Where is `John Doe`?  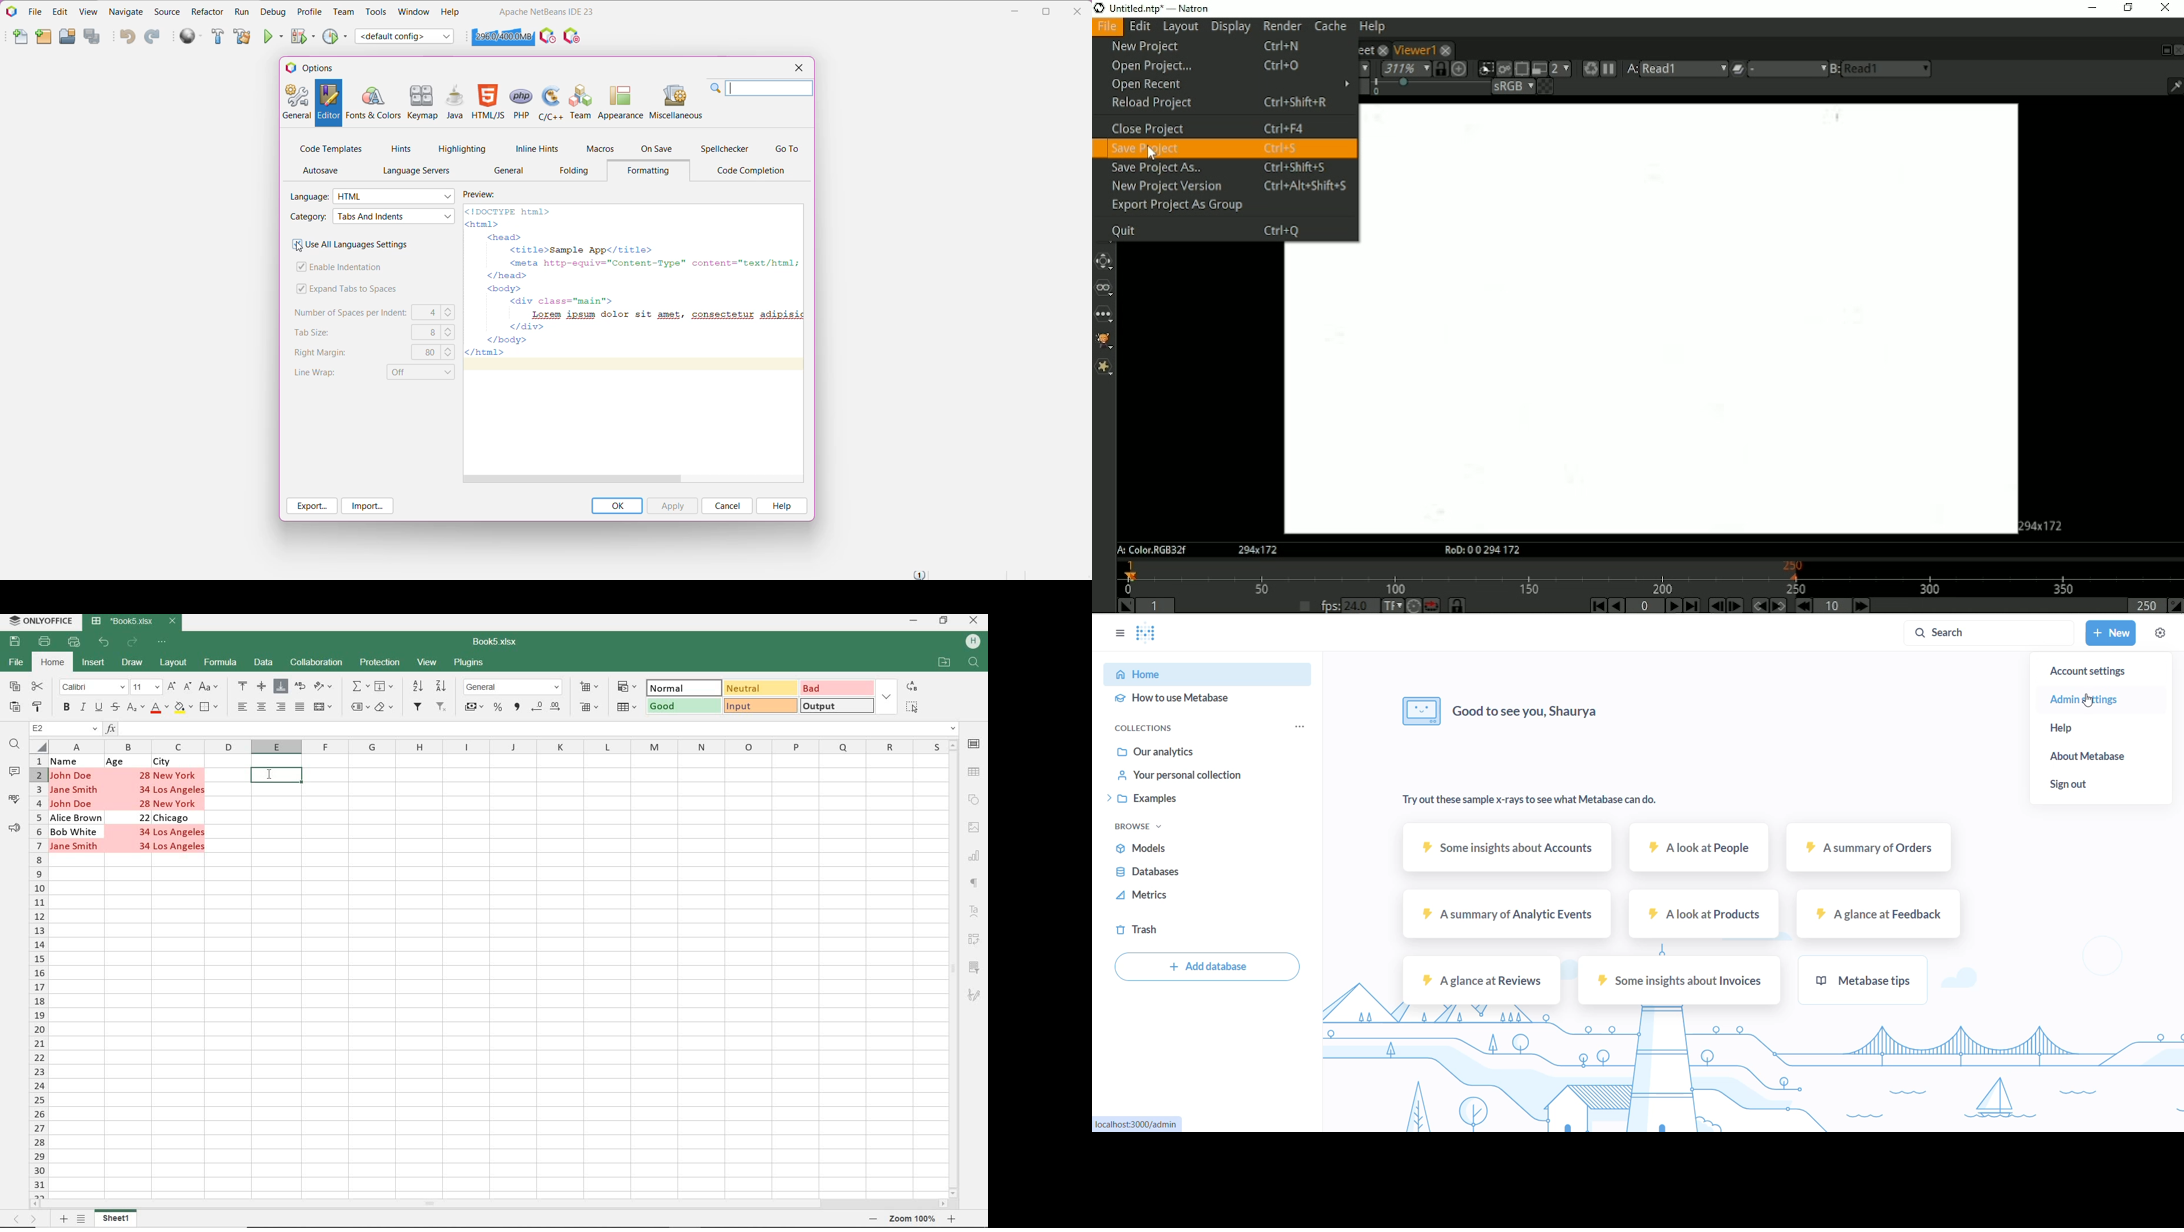 John Doe is located at coordinates (74, 803).